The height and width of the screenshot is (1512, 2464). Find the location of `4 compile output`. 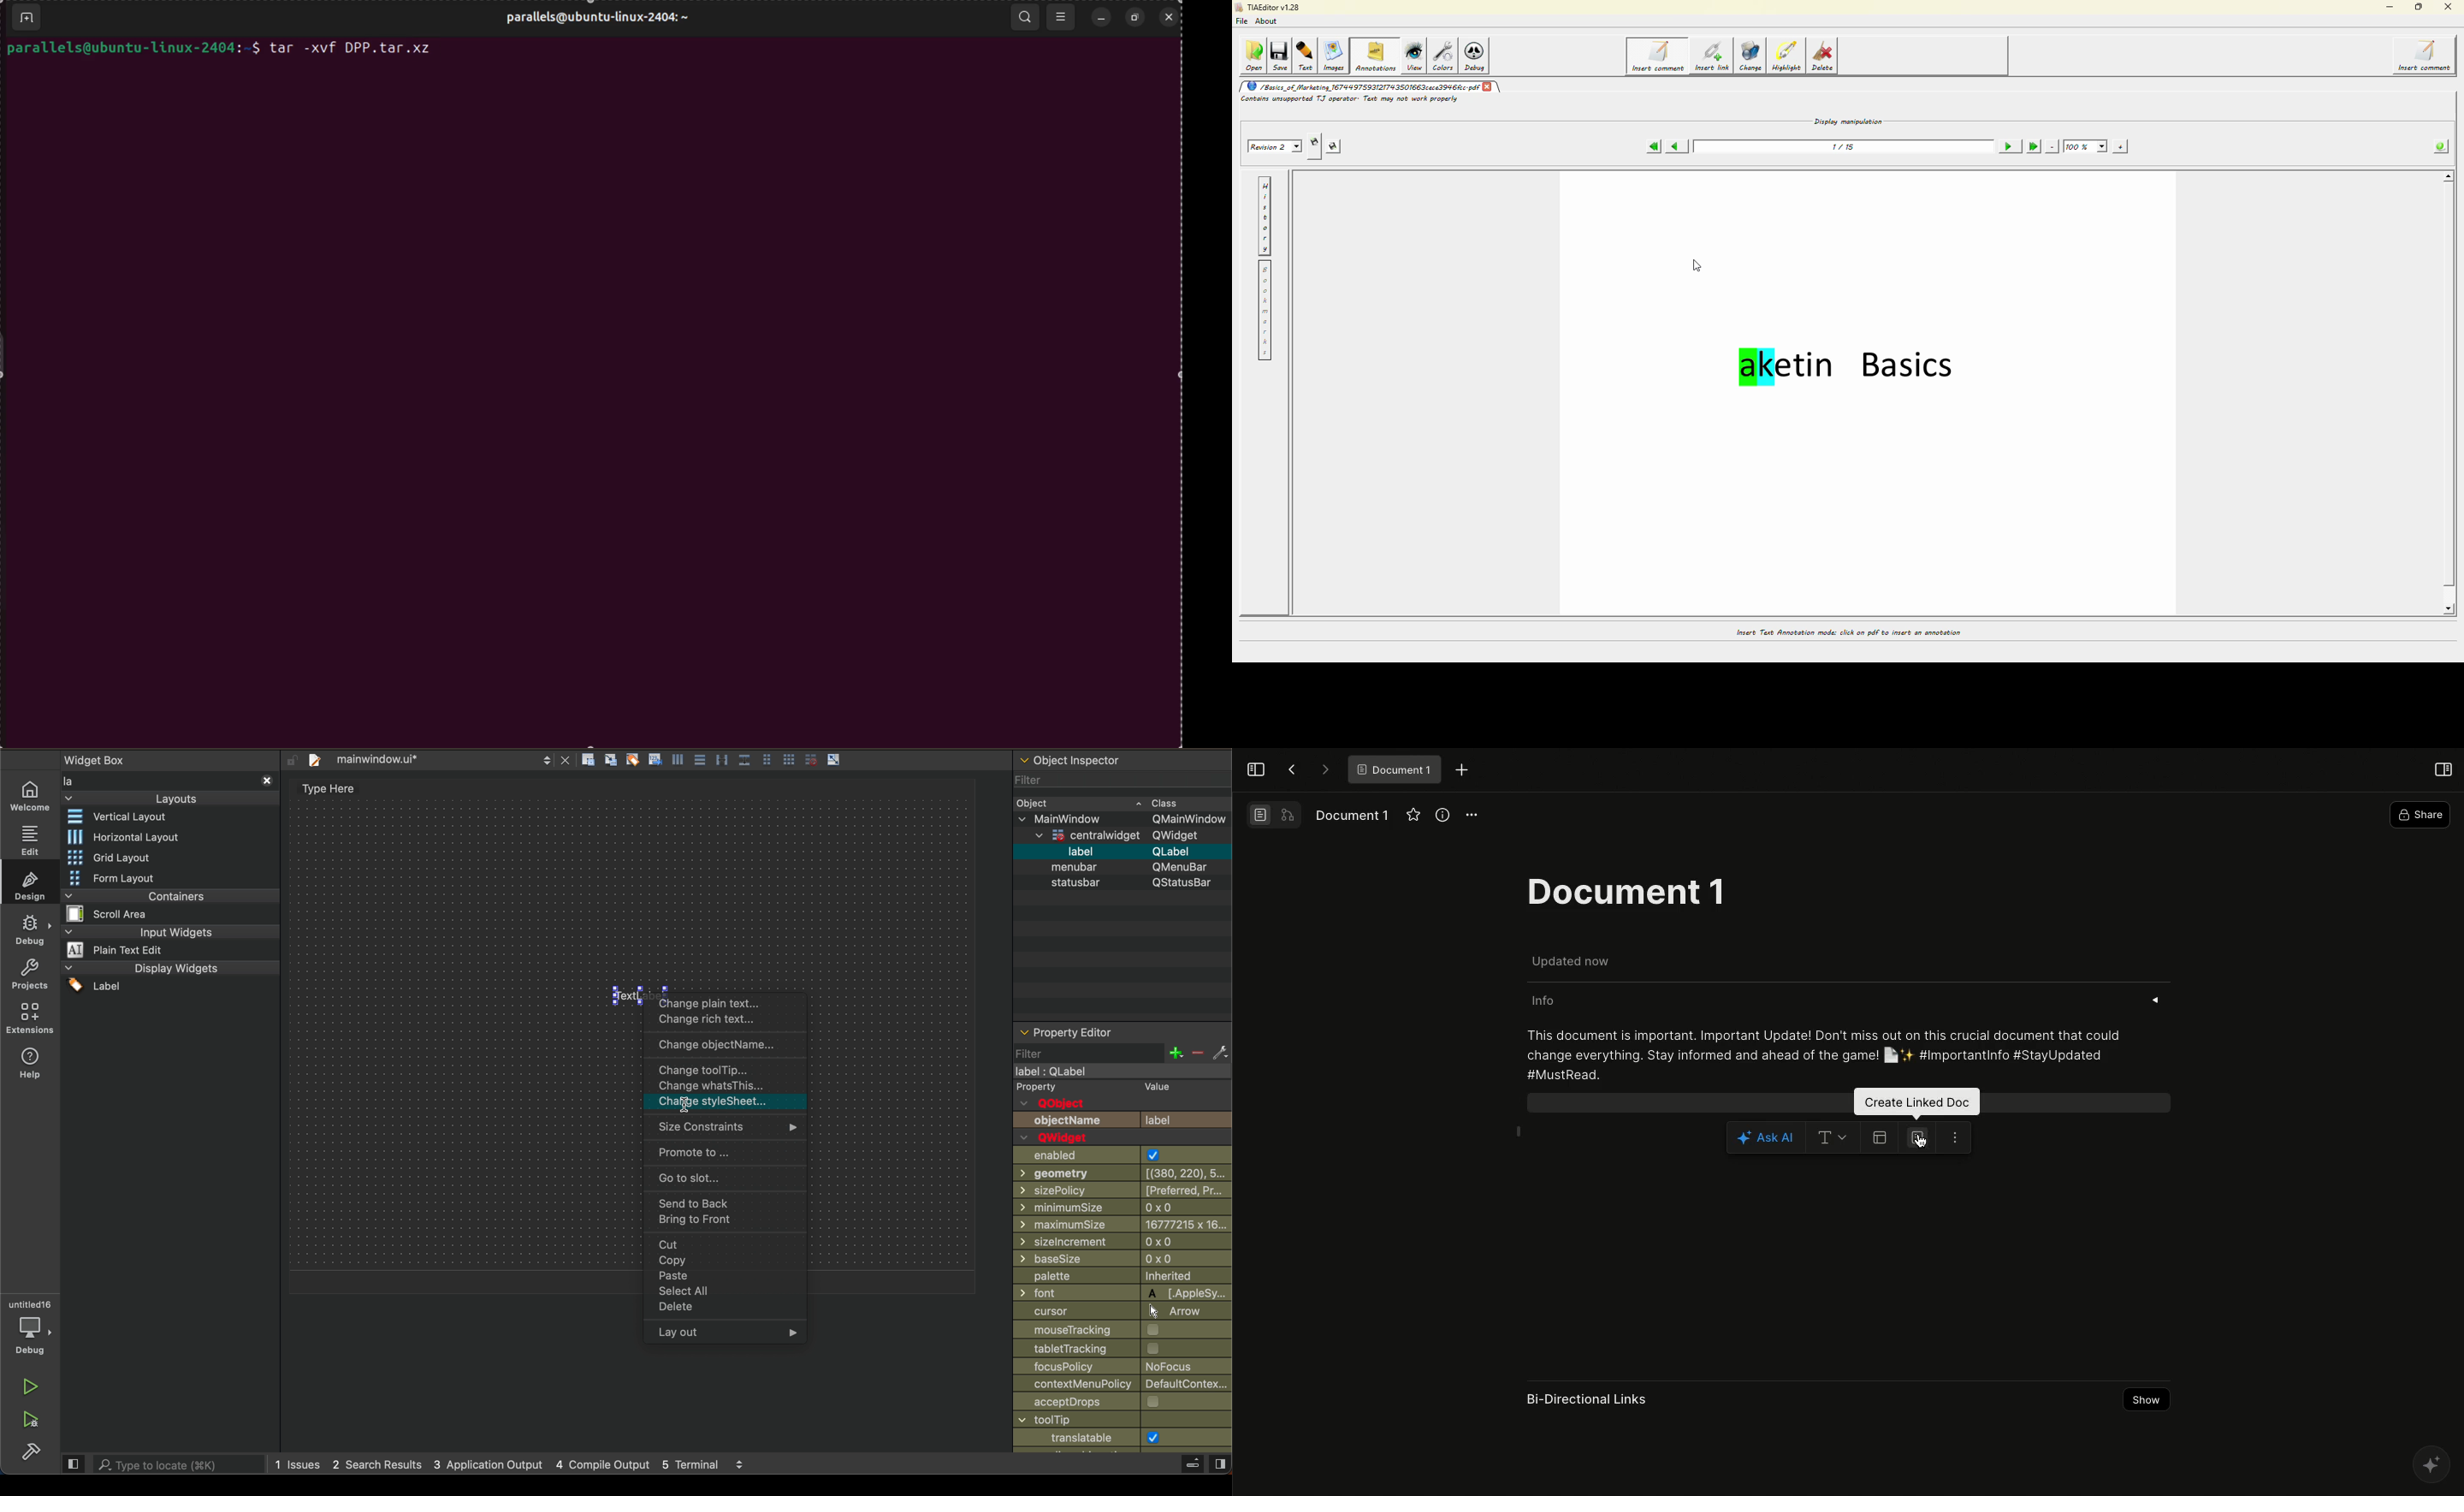

4 compile output is located at coordinates (602, 1462).